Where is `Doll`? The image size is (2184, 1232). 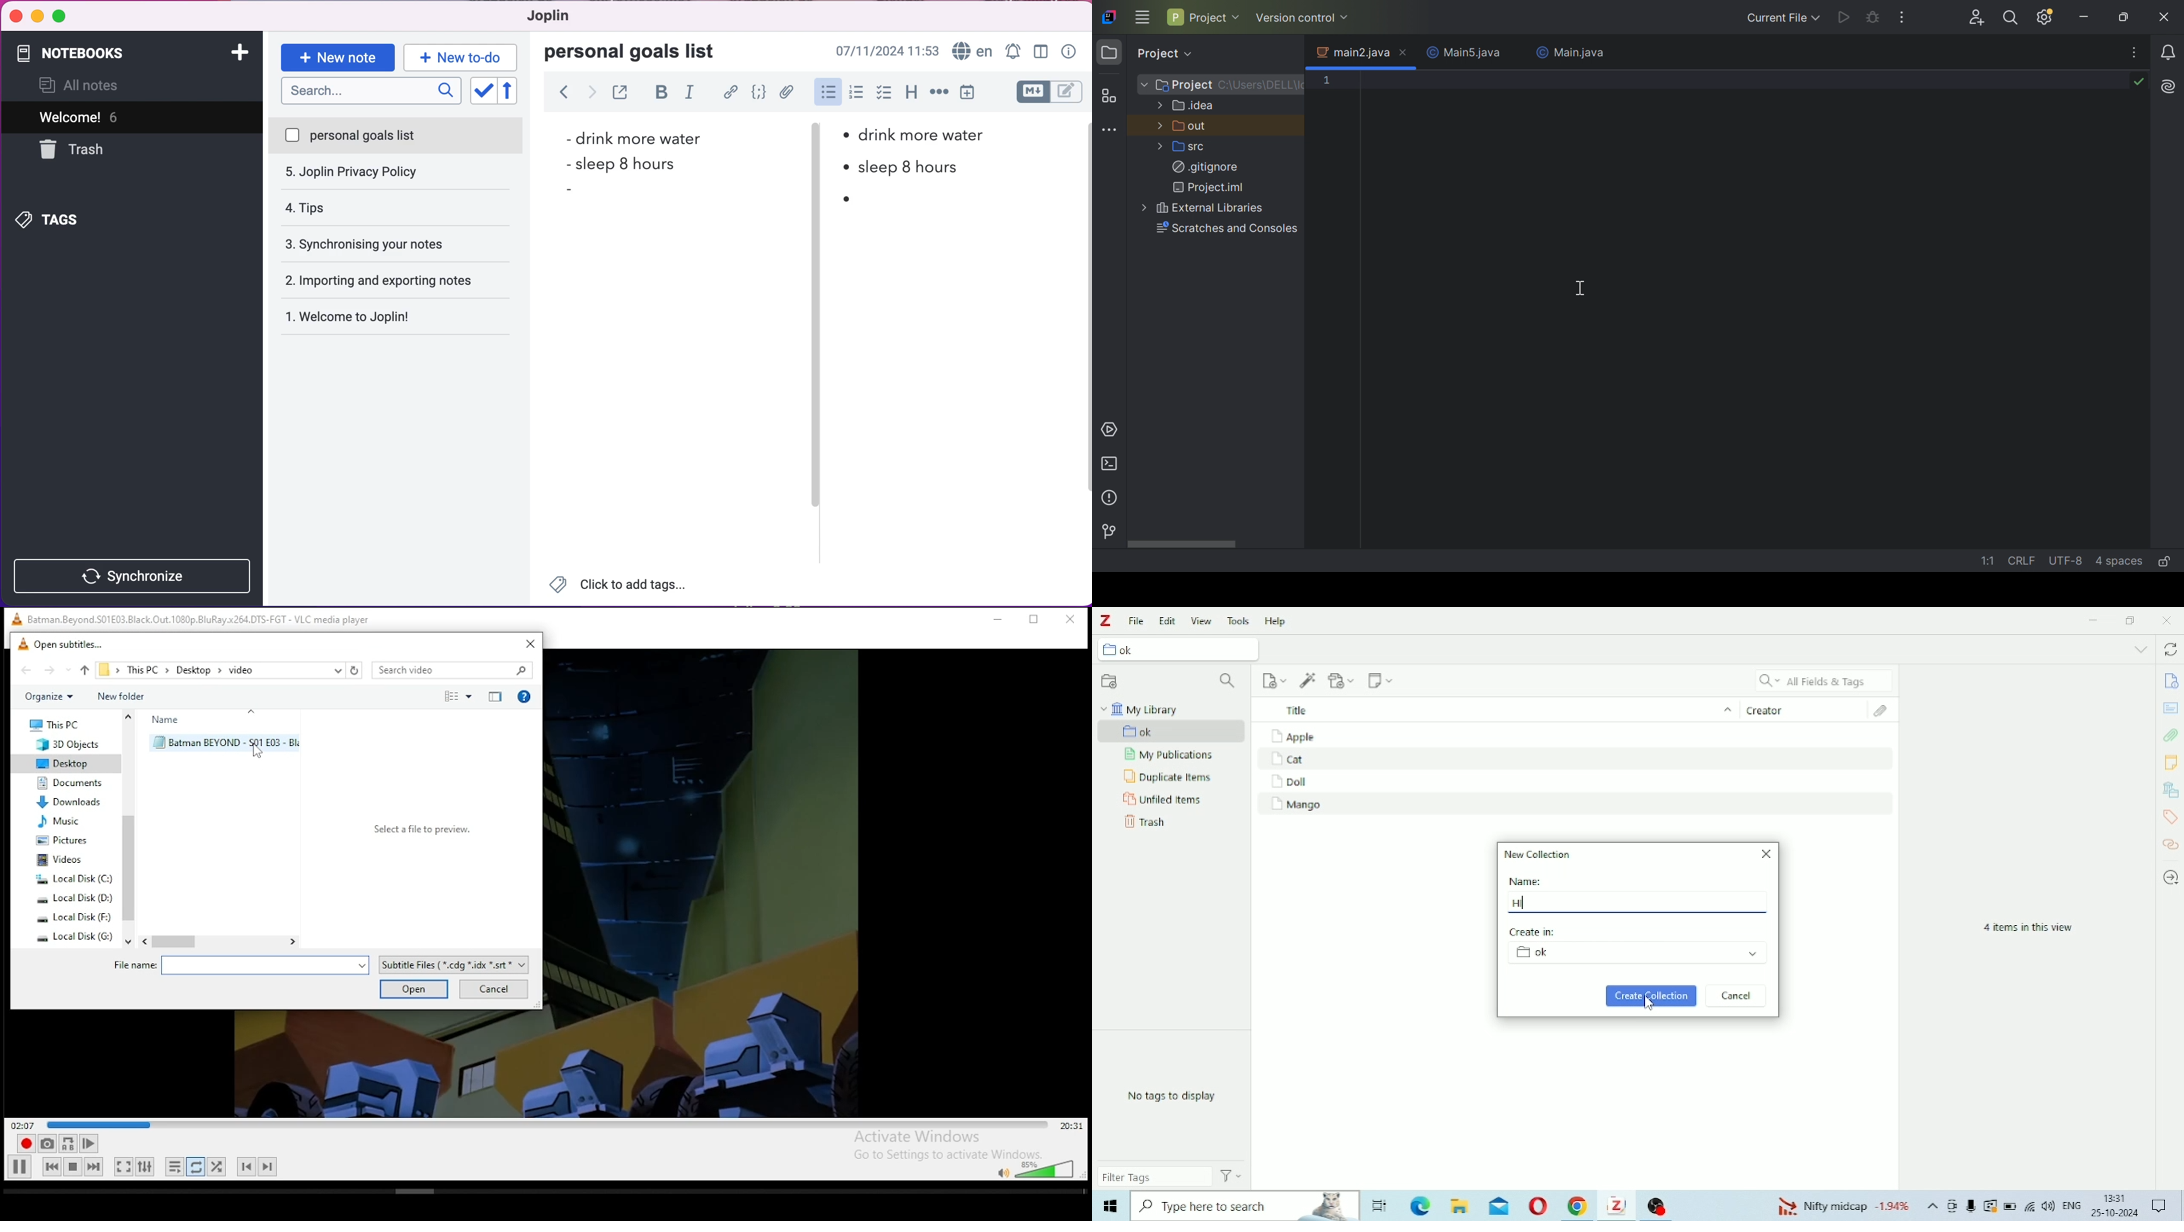 Doll is located at coordinates (1289, 782).